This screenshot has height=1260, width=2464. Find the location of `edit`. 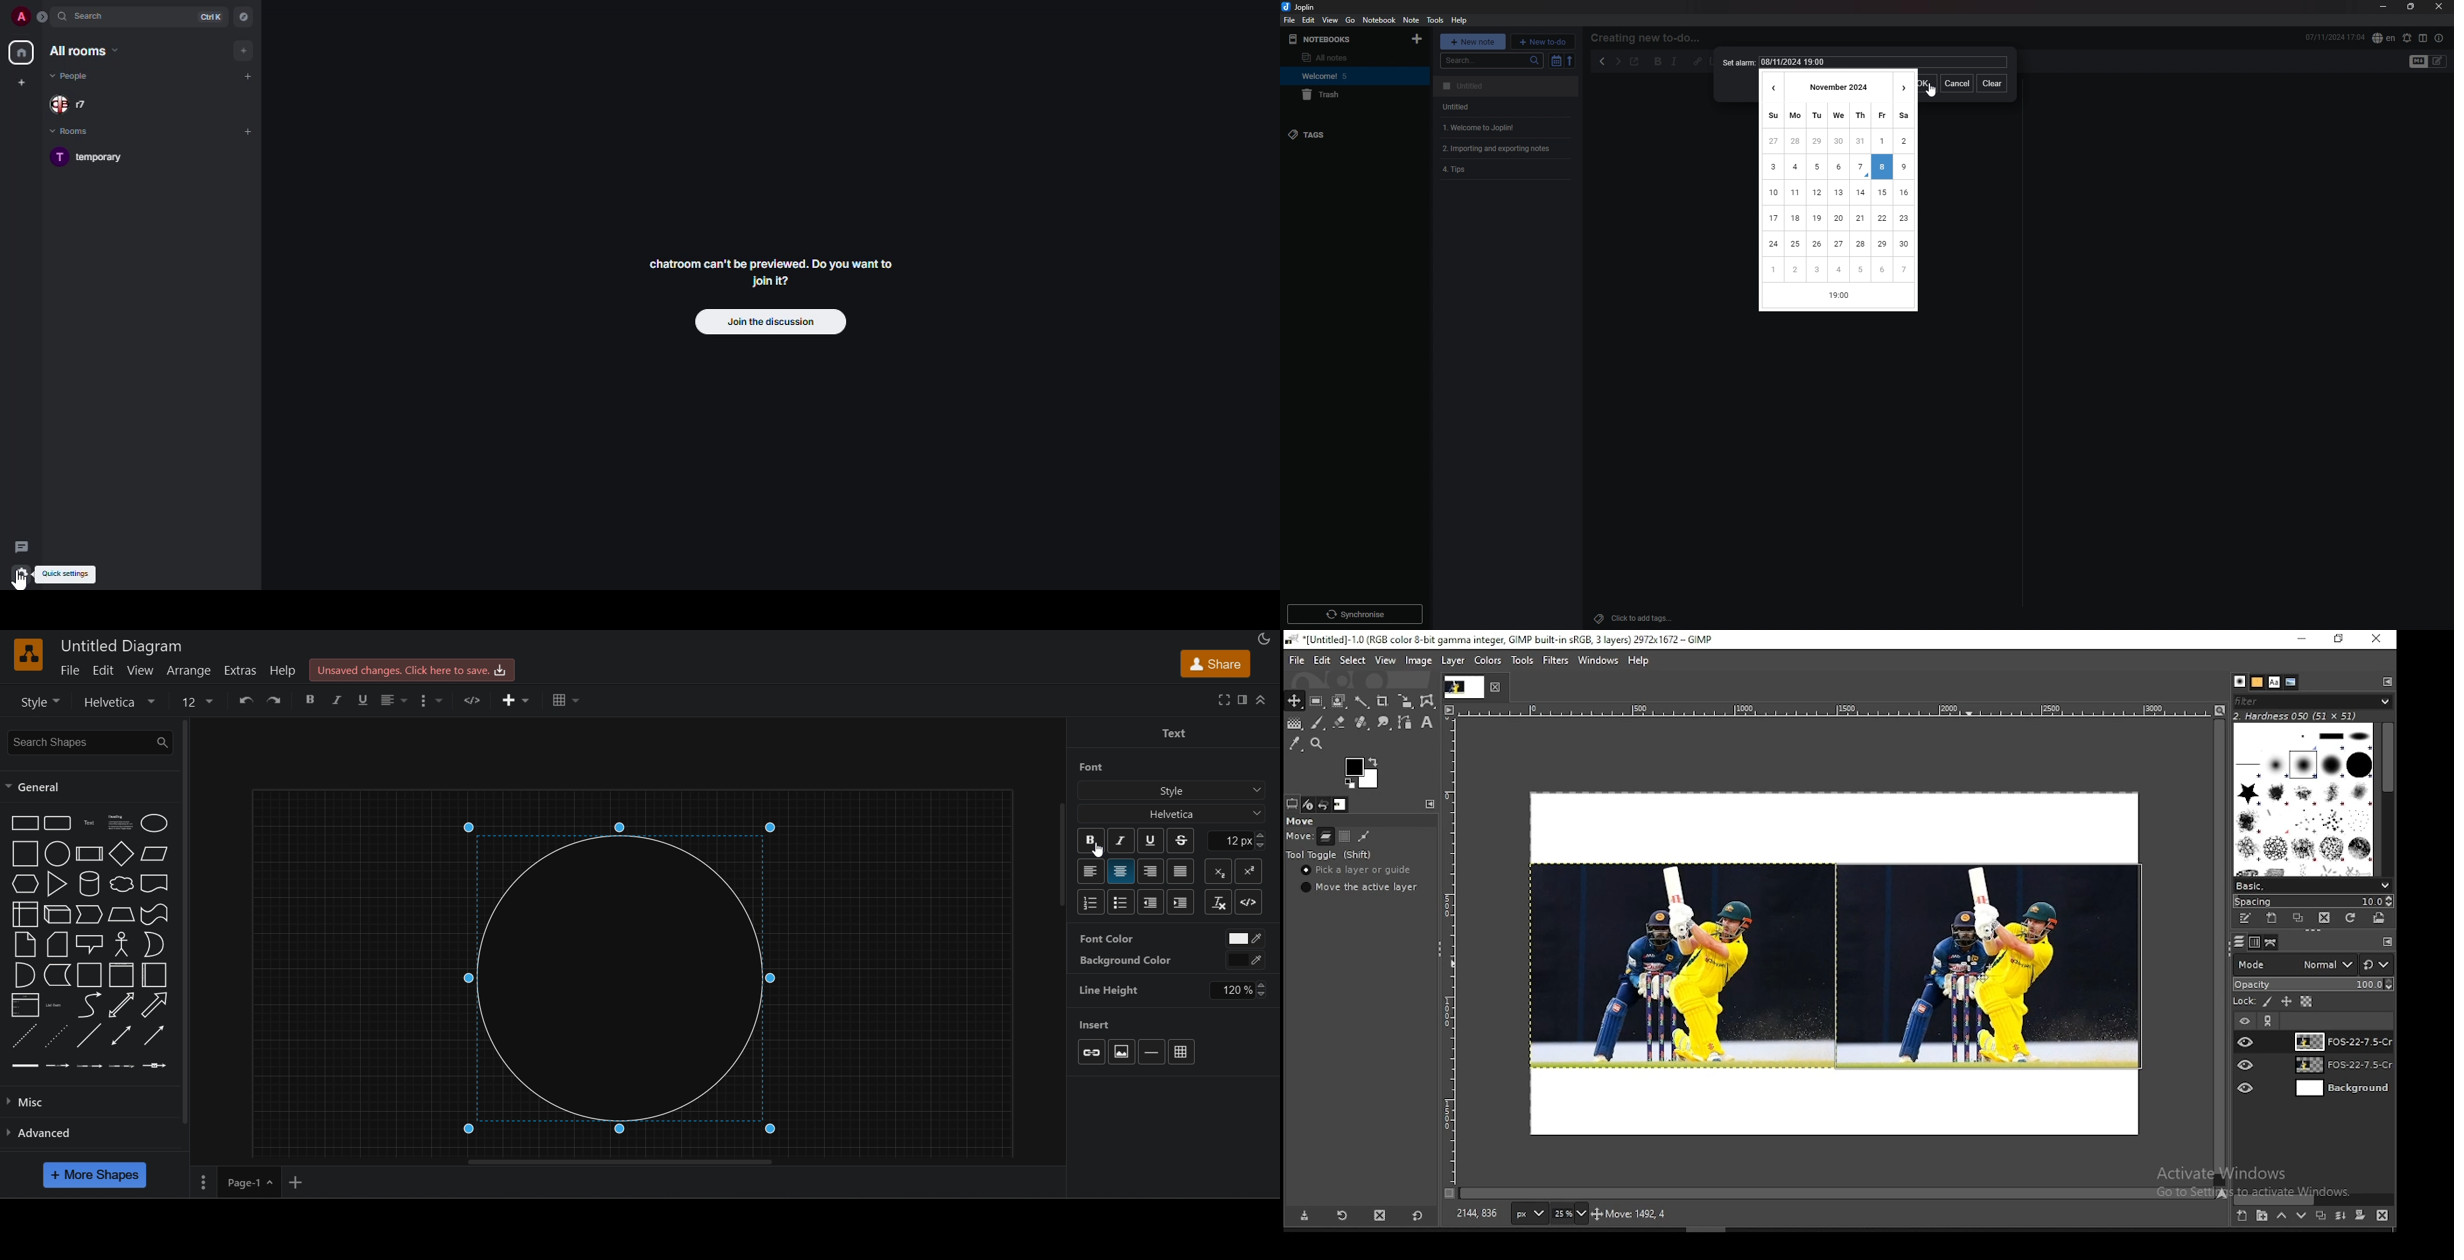

edit is located at coordinates (105, 671).